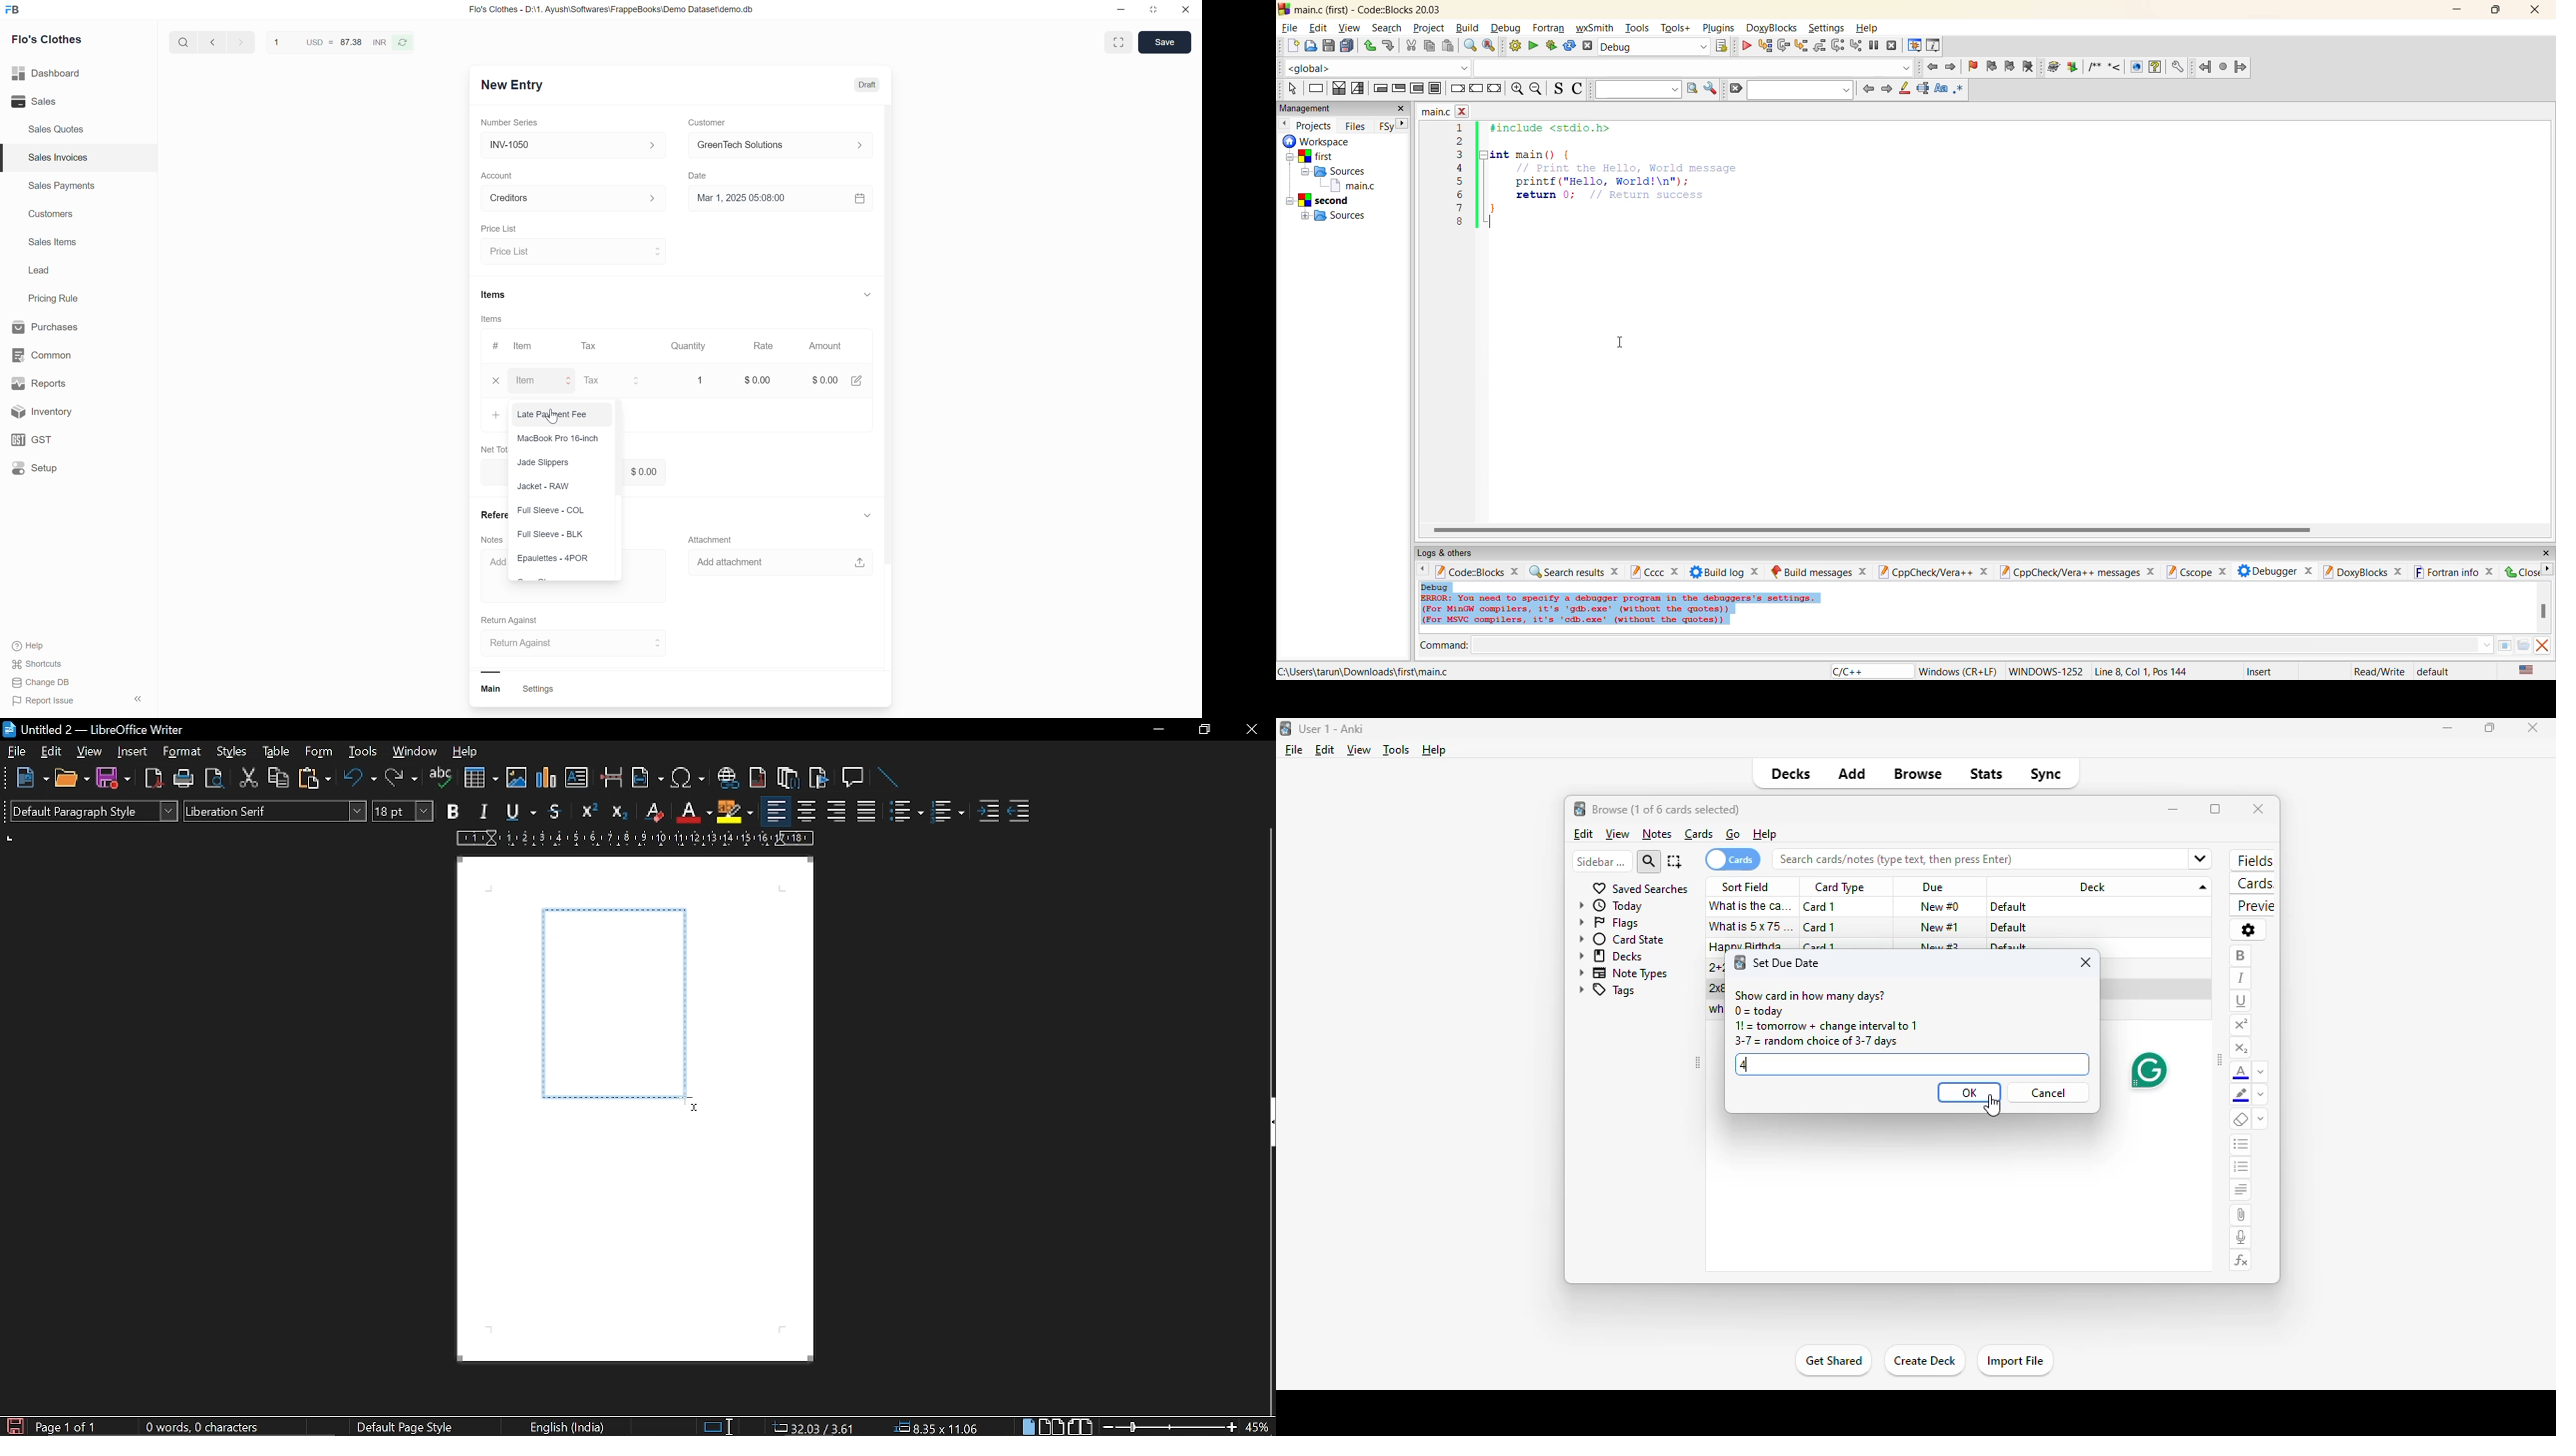  What do you see at coordinates (819, 381) in the screenshot?
I see `amount ` at bounding box center [819, 381].